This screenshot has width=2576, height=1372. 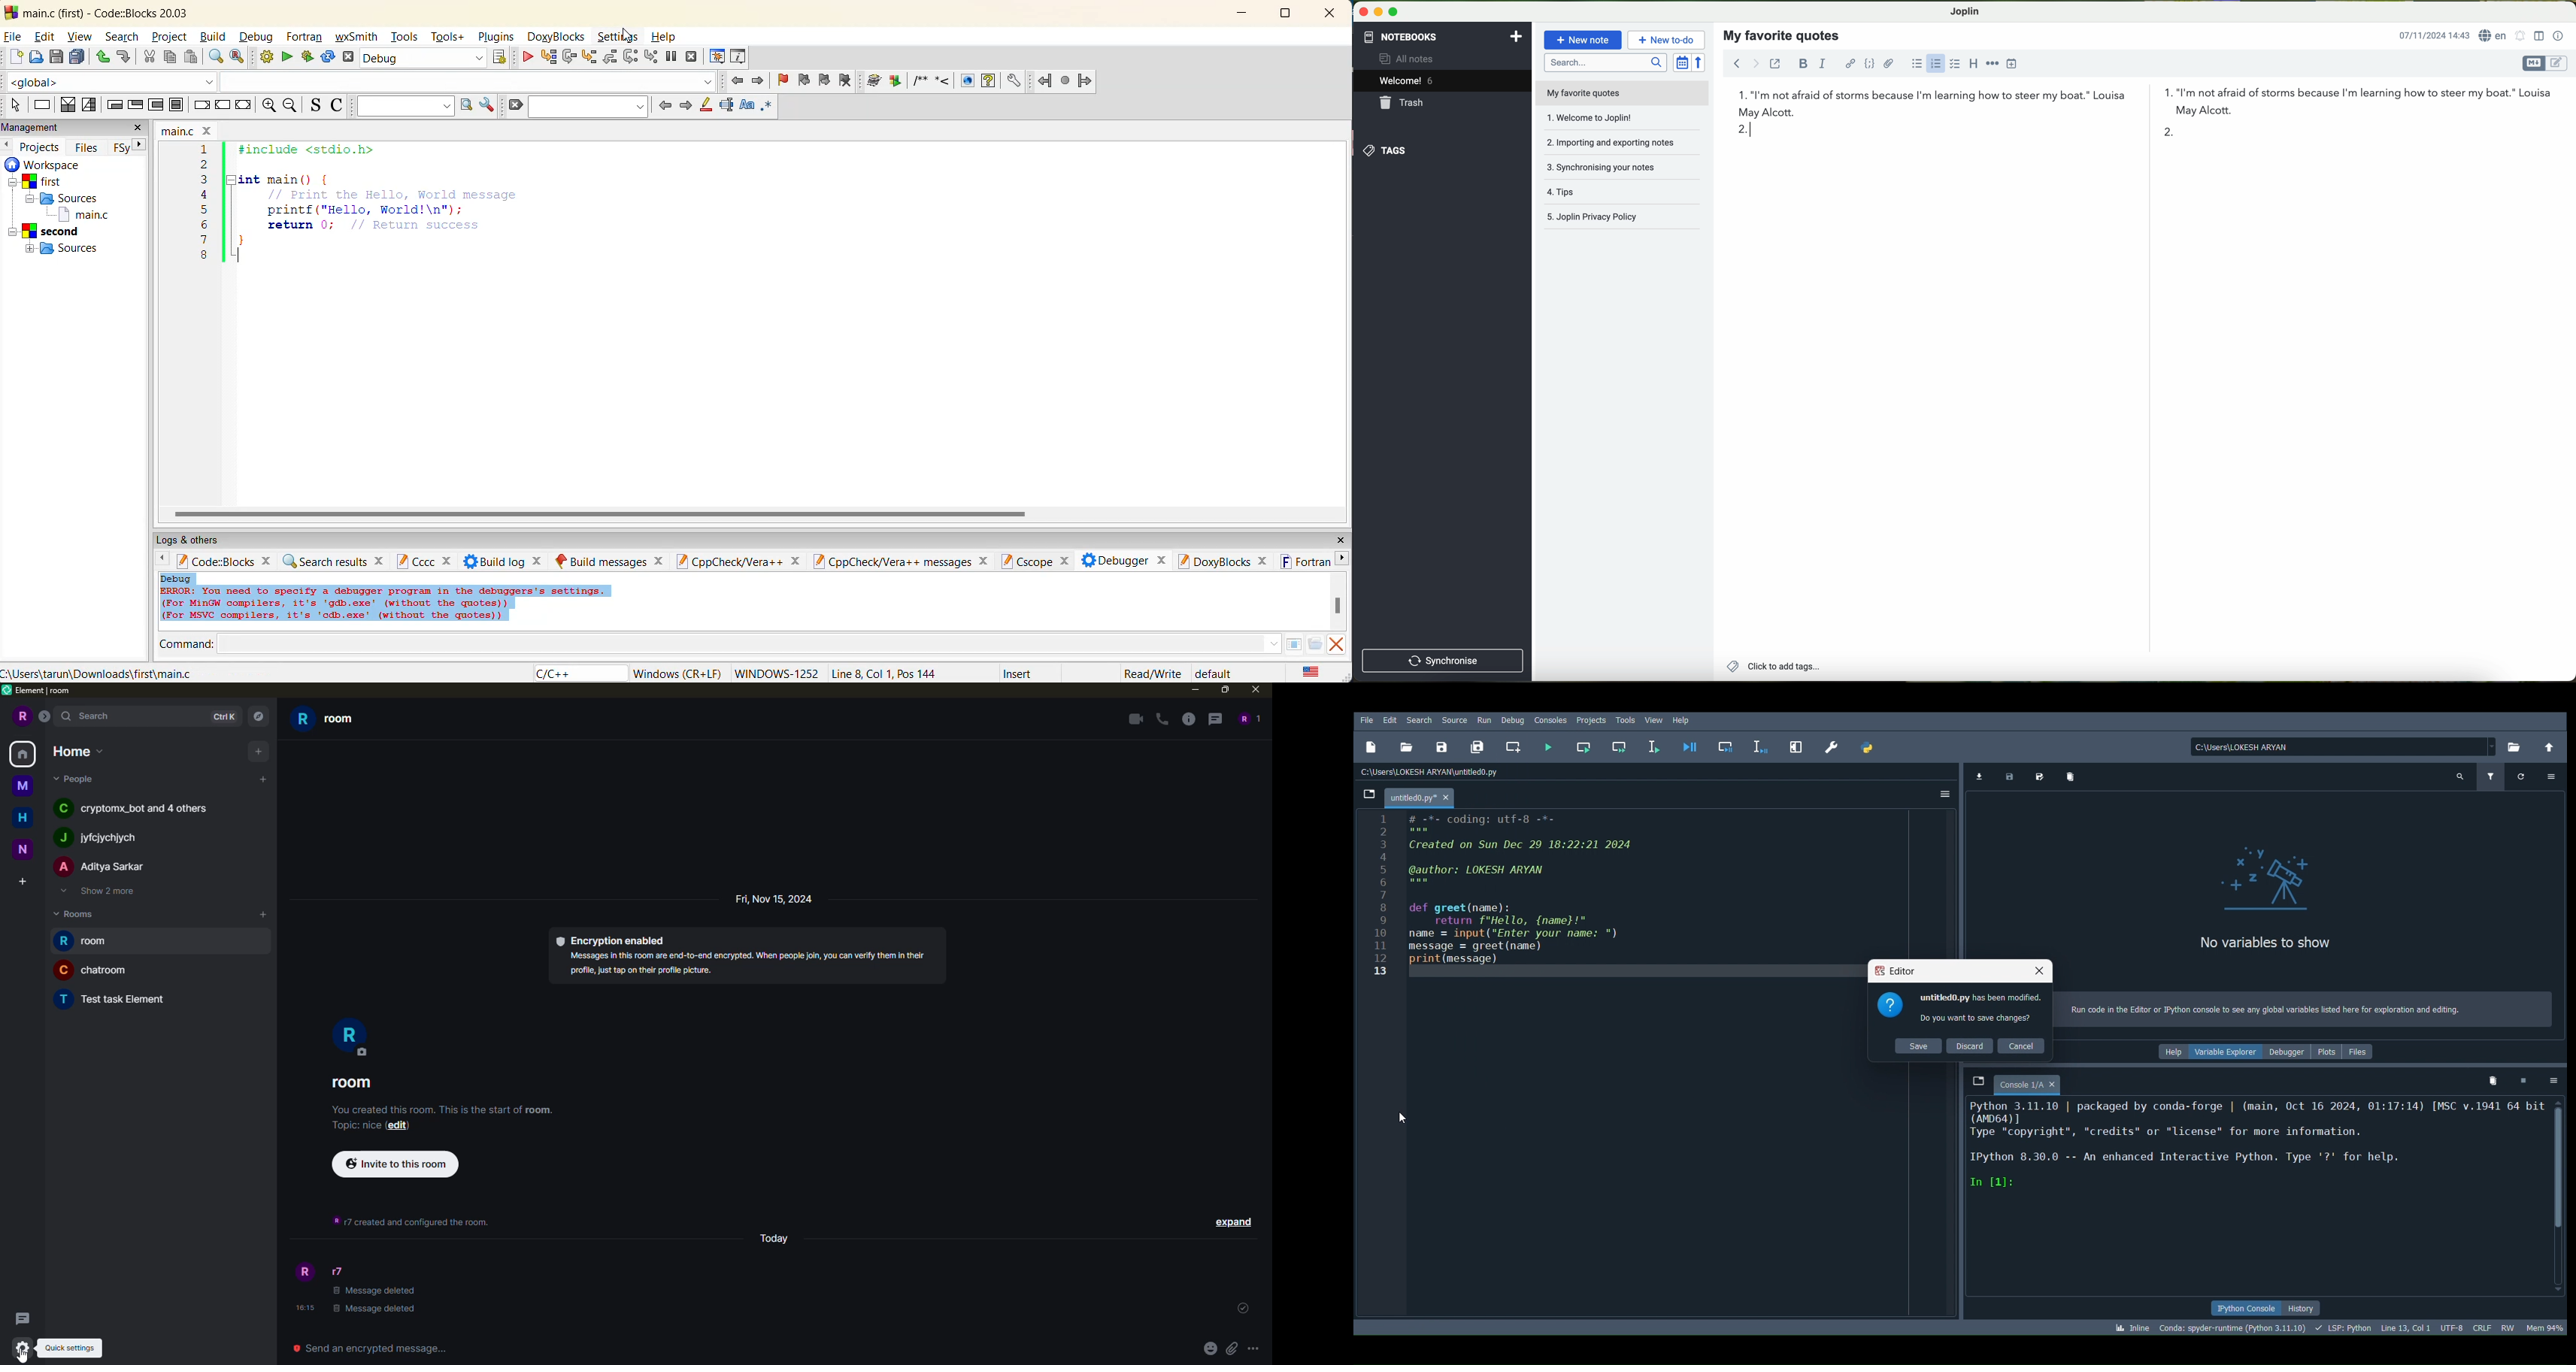 I want to click on maximize, so click(x=1393, y=15).